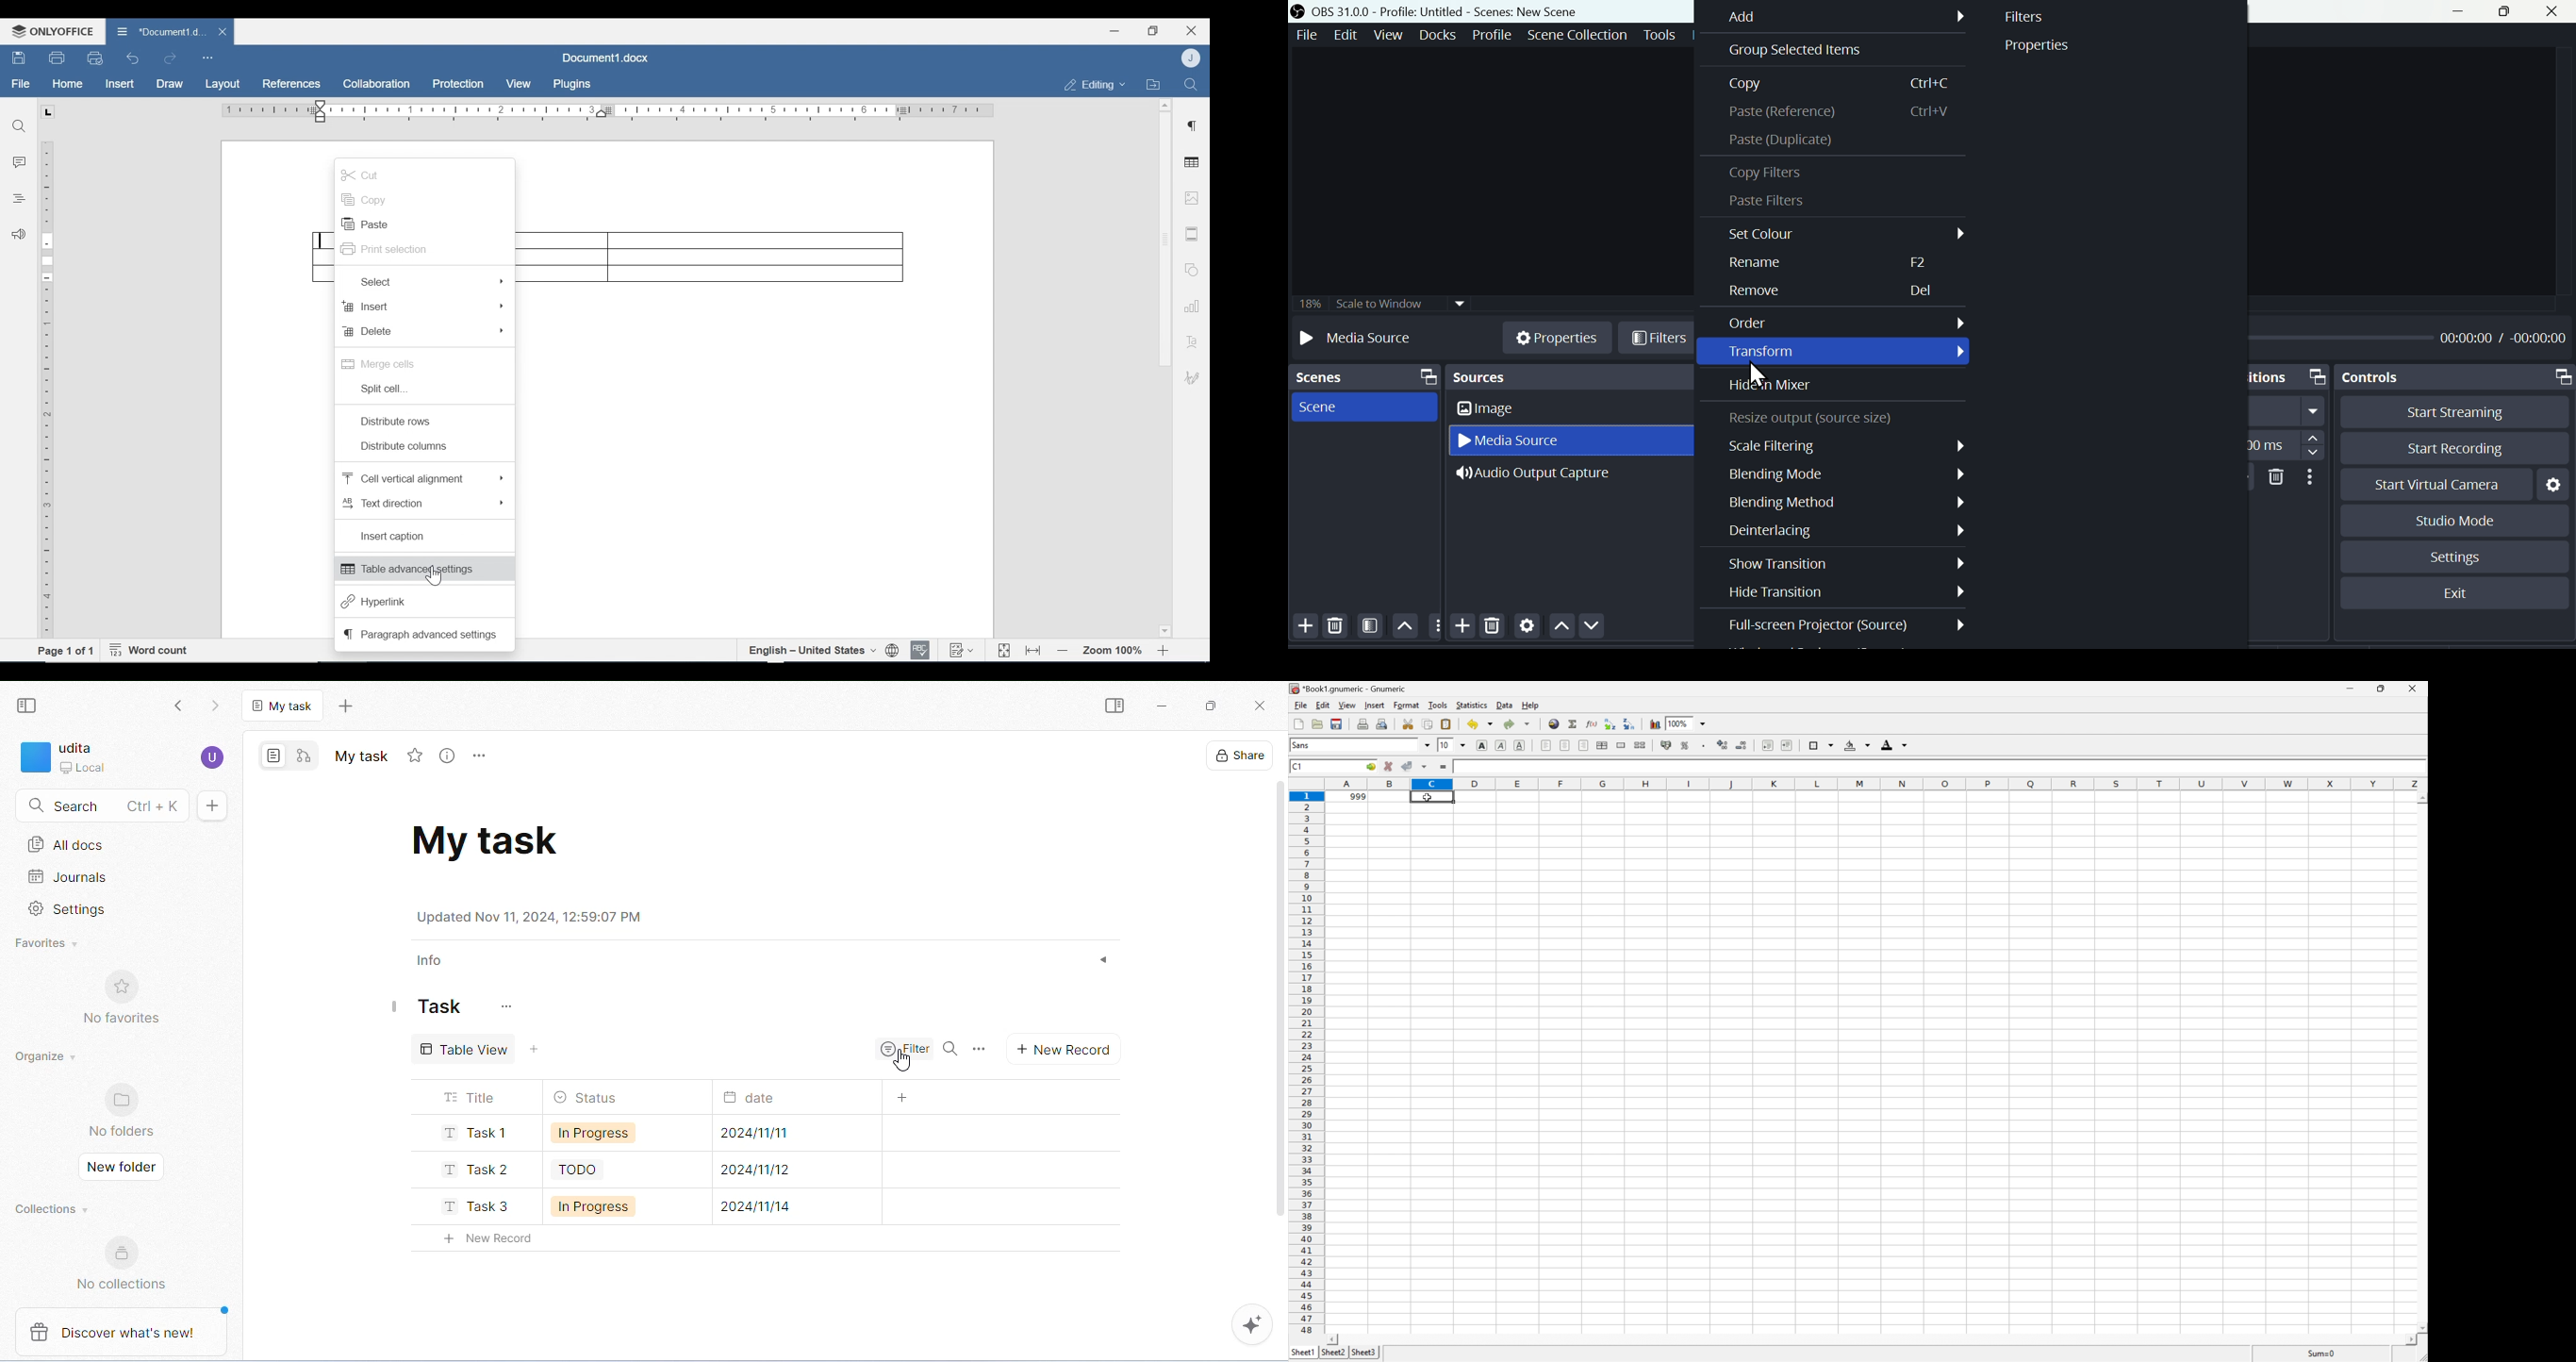 This screenshot has width=2576, height=1372. What do you see at coordinates (1189, 305) in the screenshot?
I see `Graph` at bounding box center [1189, 305].